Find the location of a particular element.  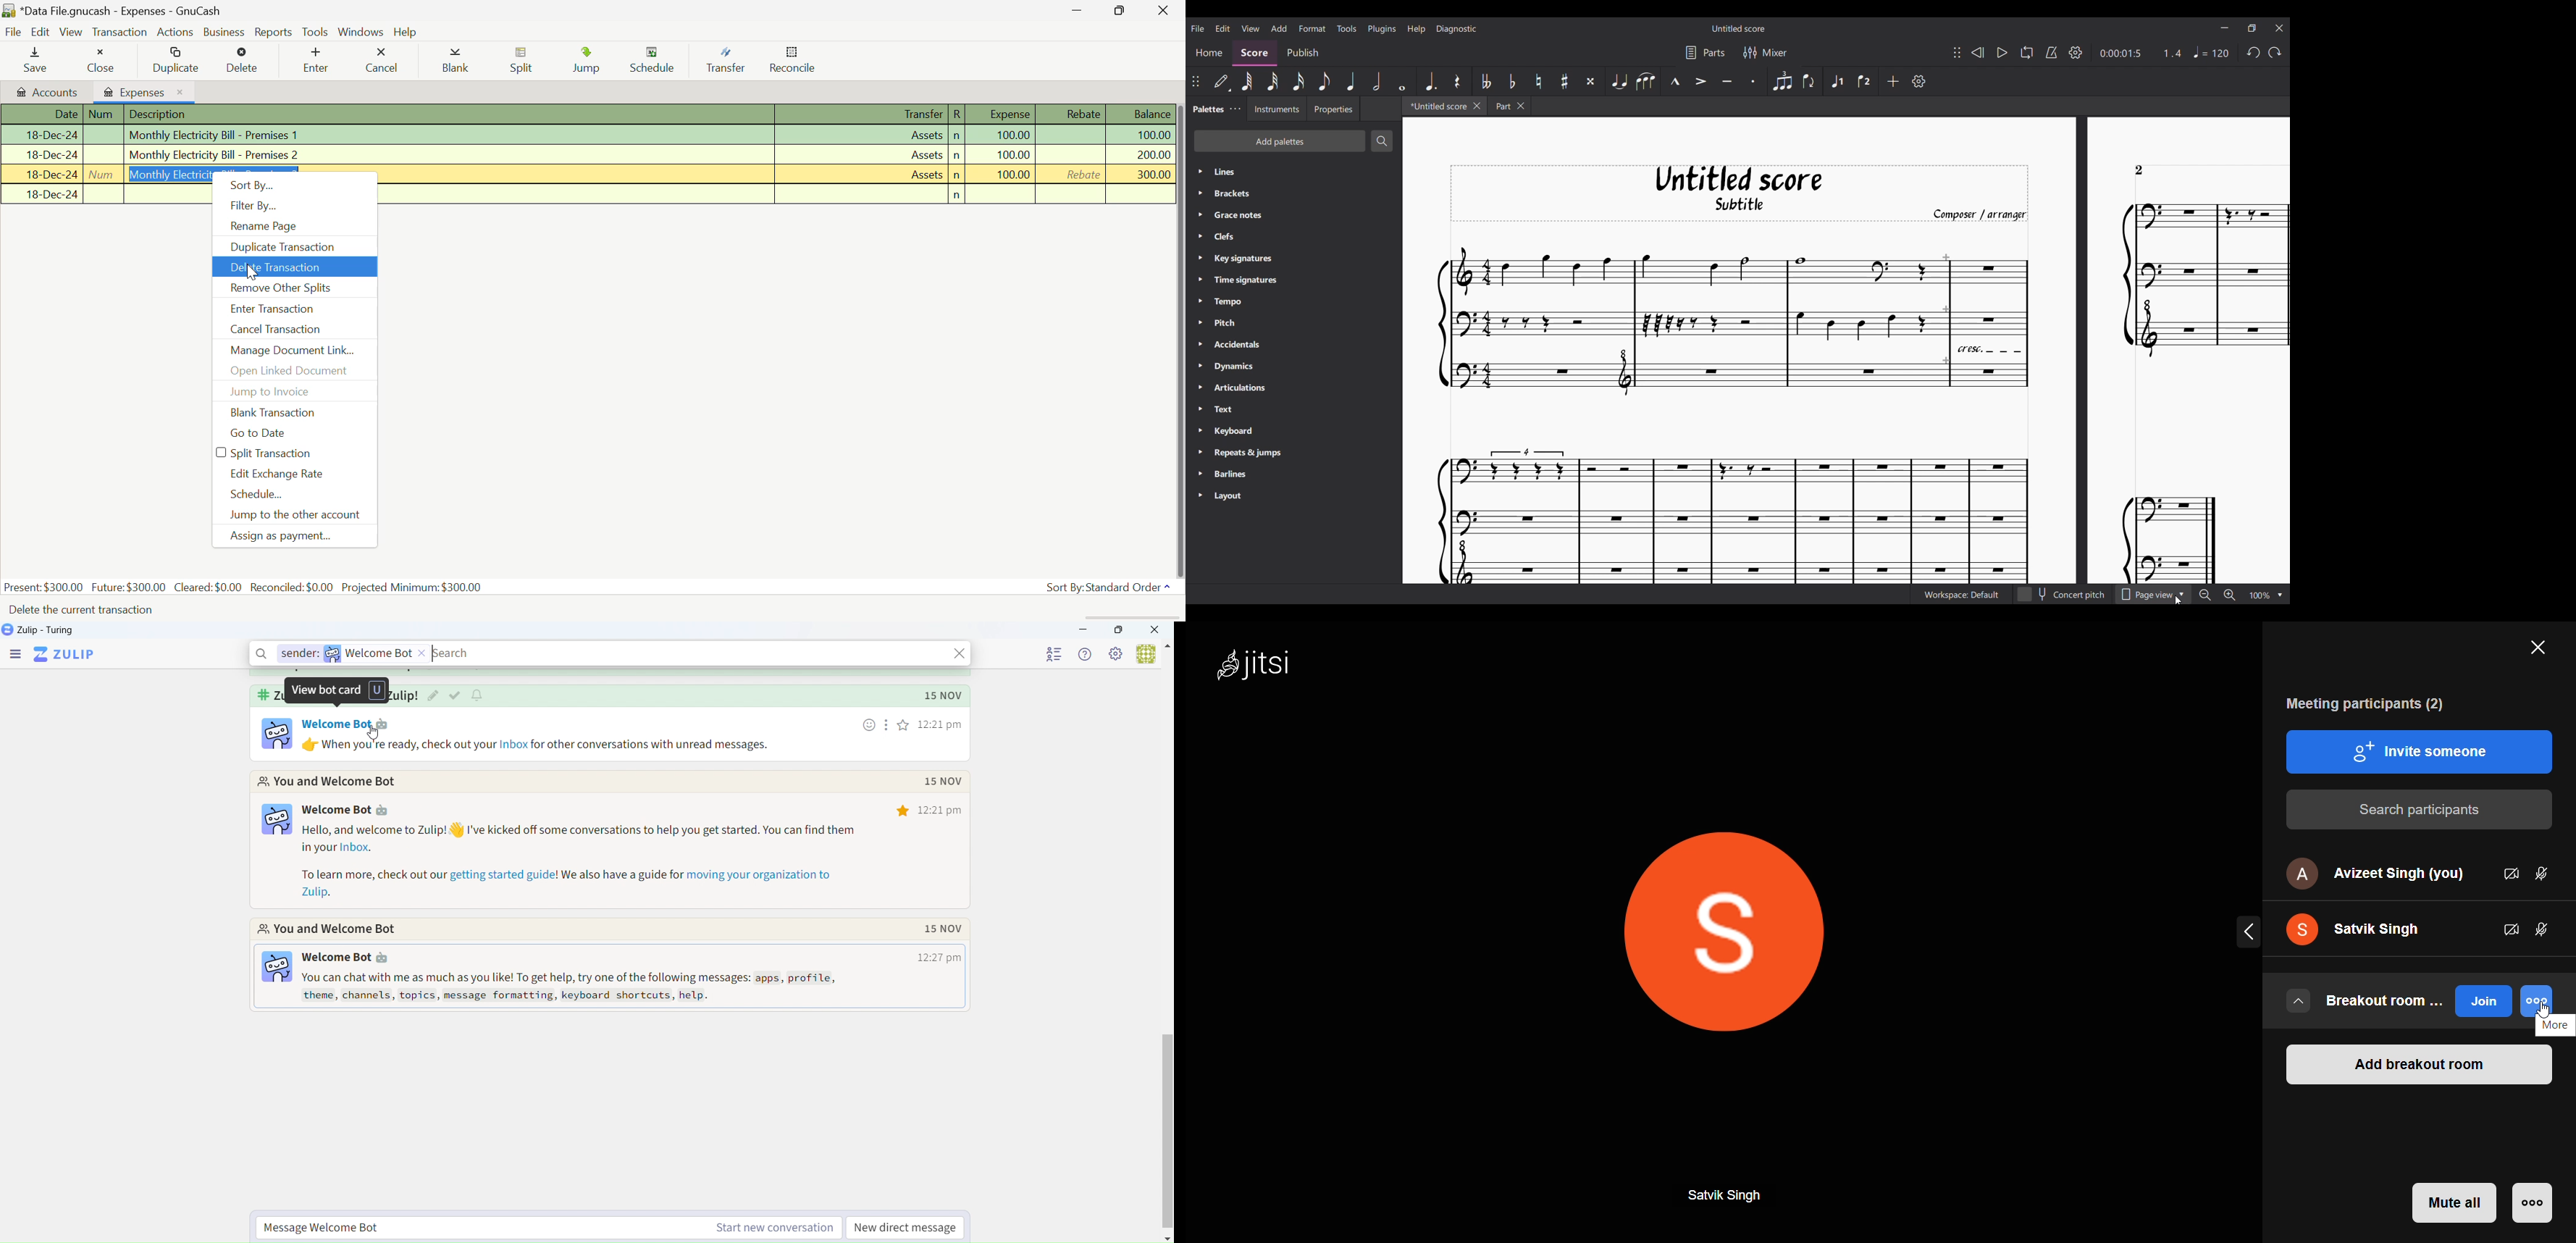

New direct message is located at coordinates (908, 1225).